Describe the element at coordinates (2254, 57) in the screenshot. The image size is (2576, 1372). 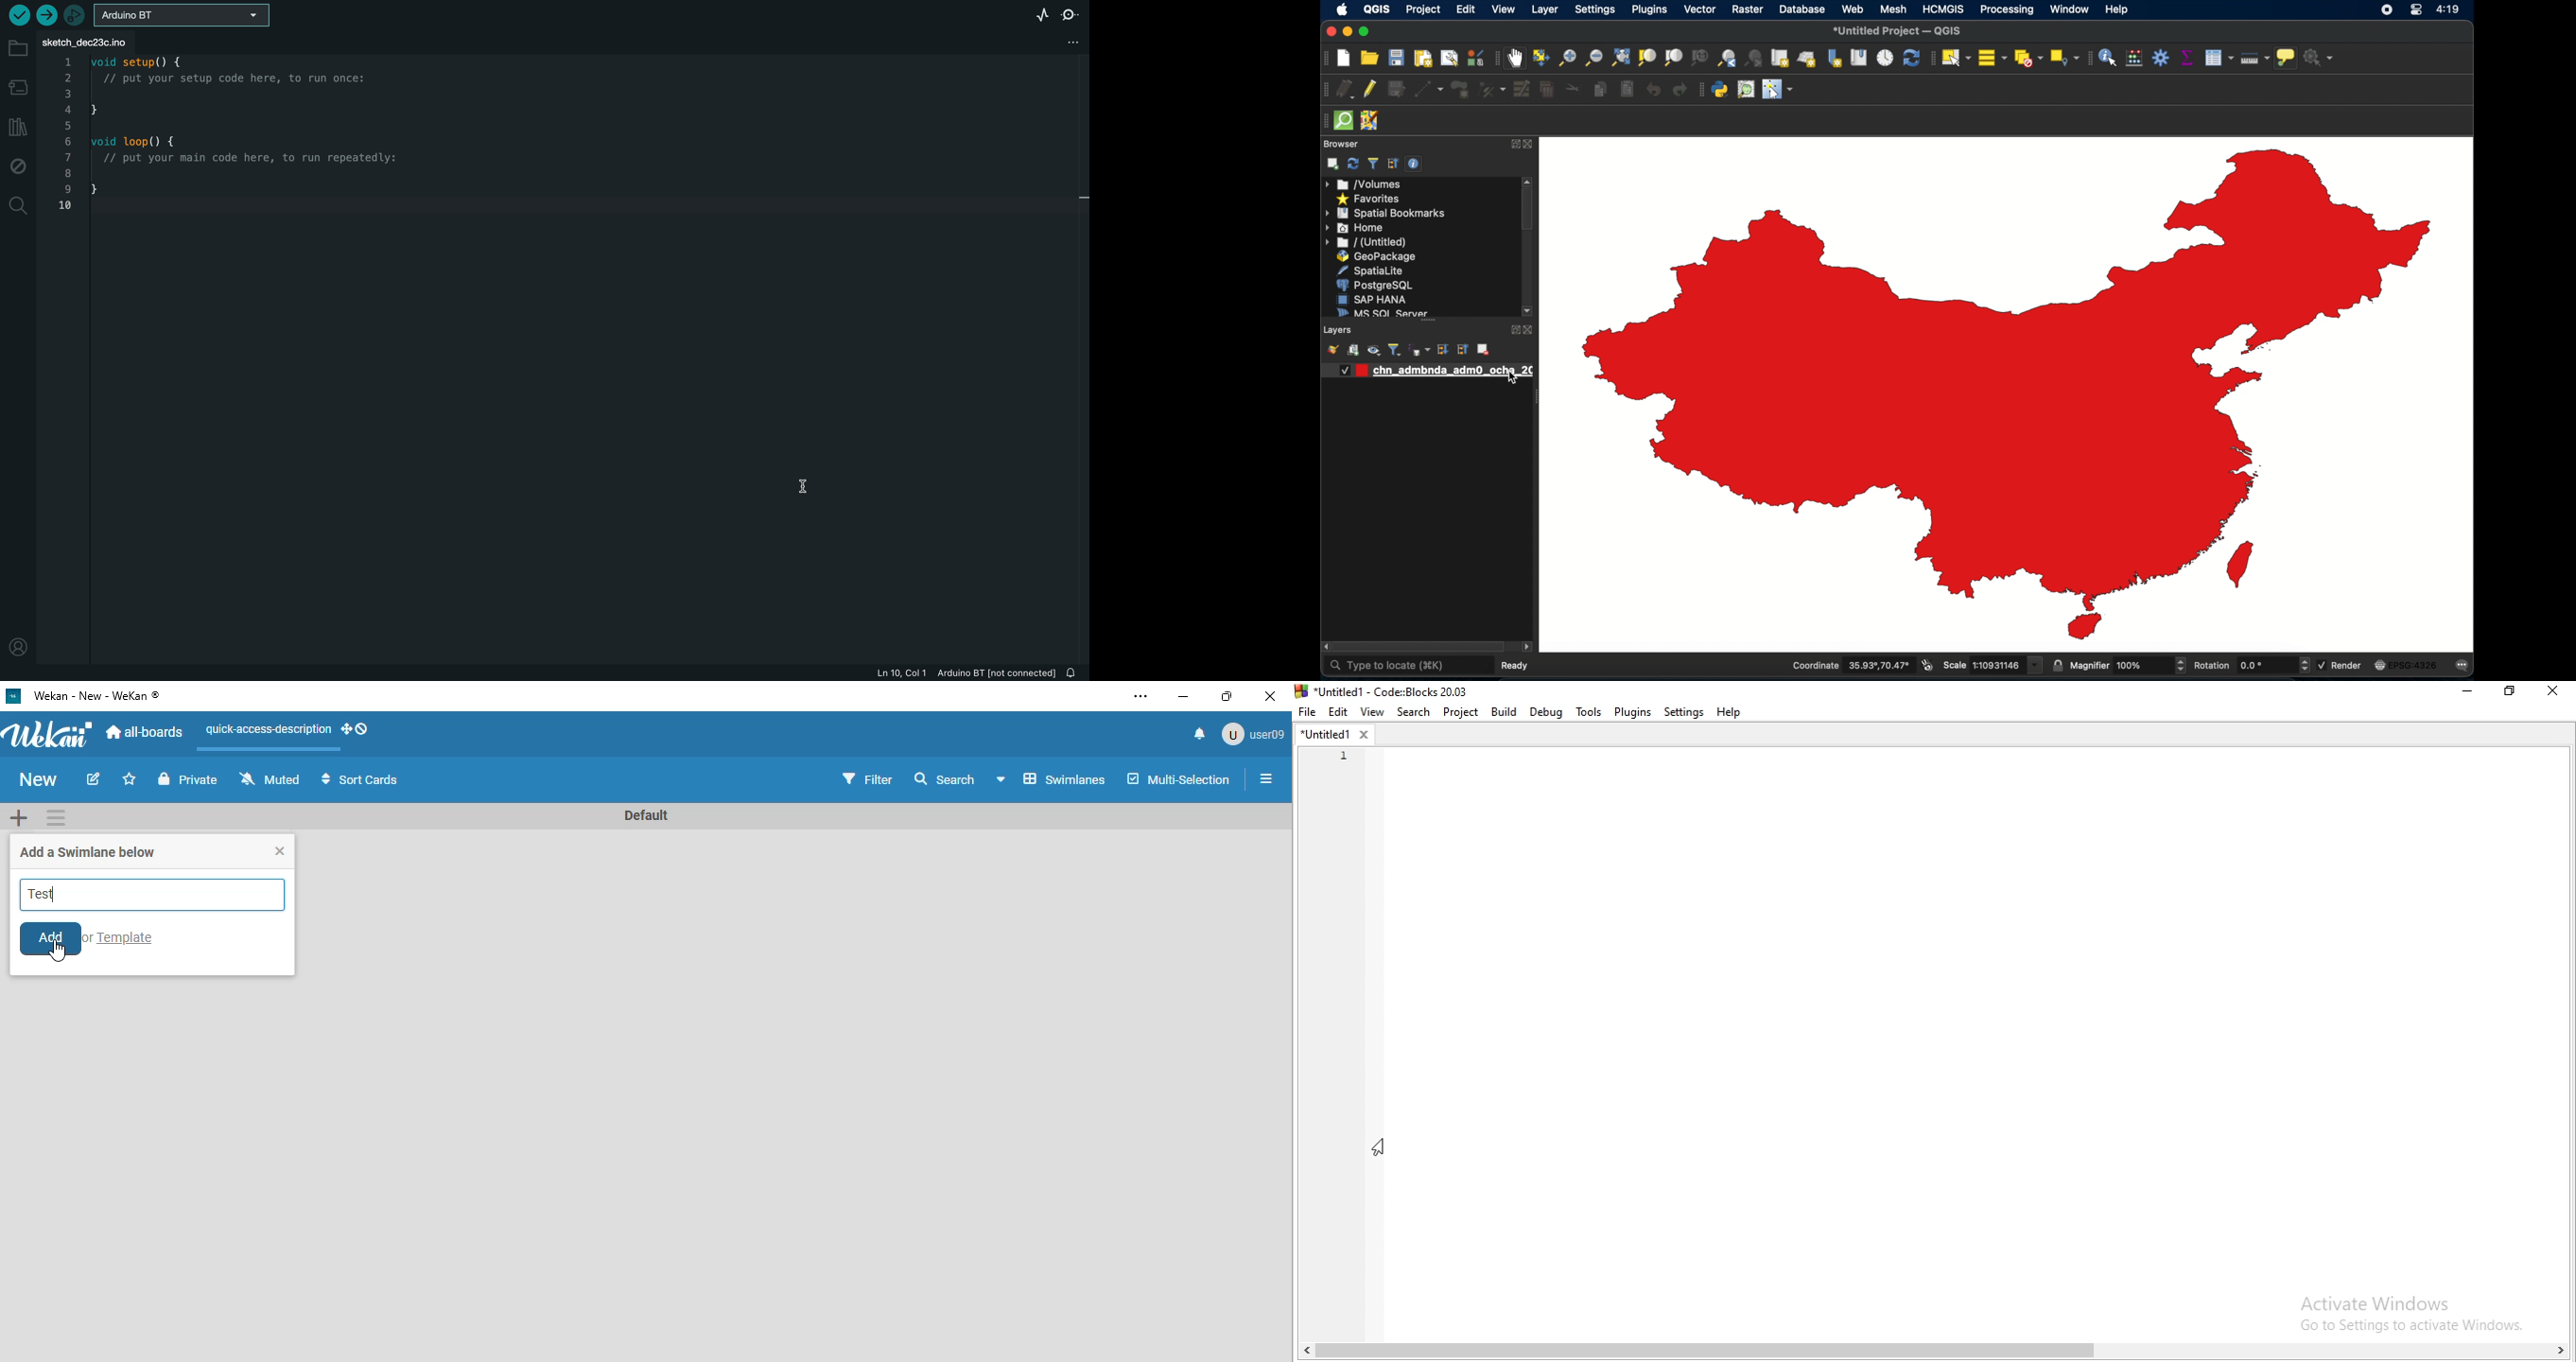
I see `measure line` at that location.